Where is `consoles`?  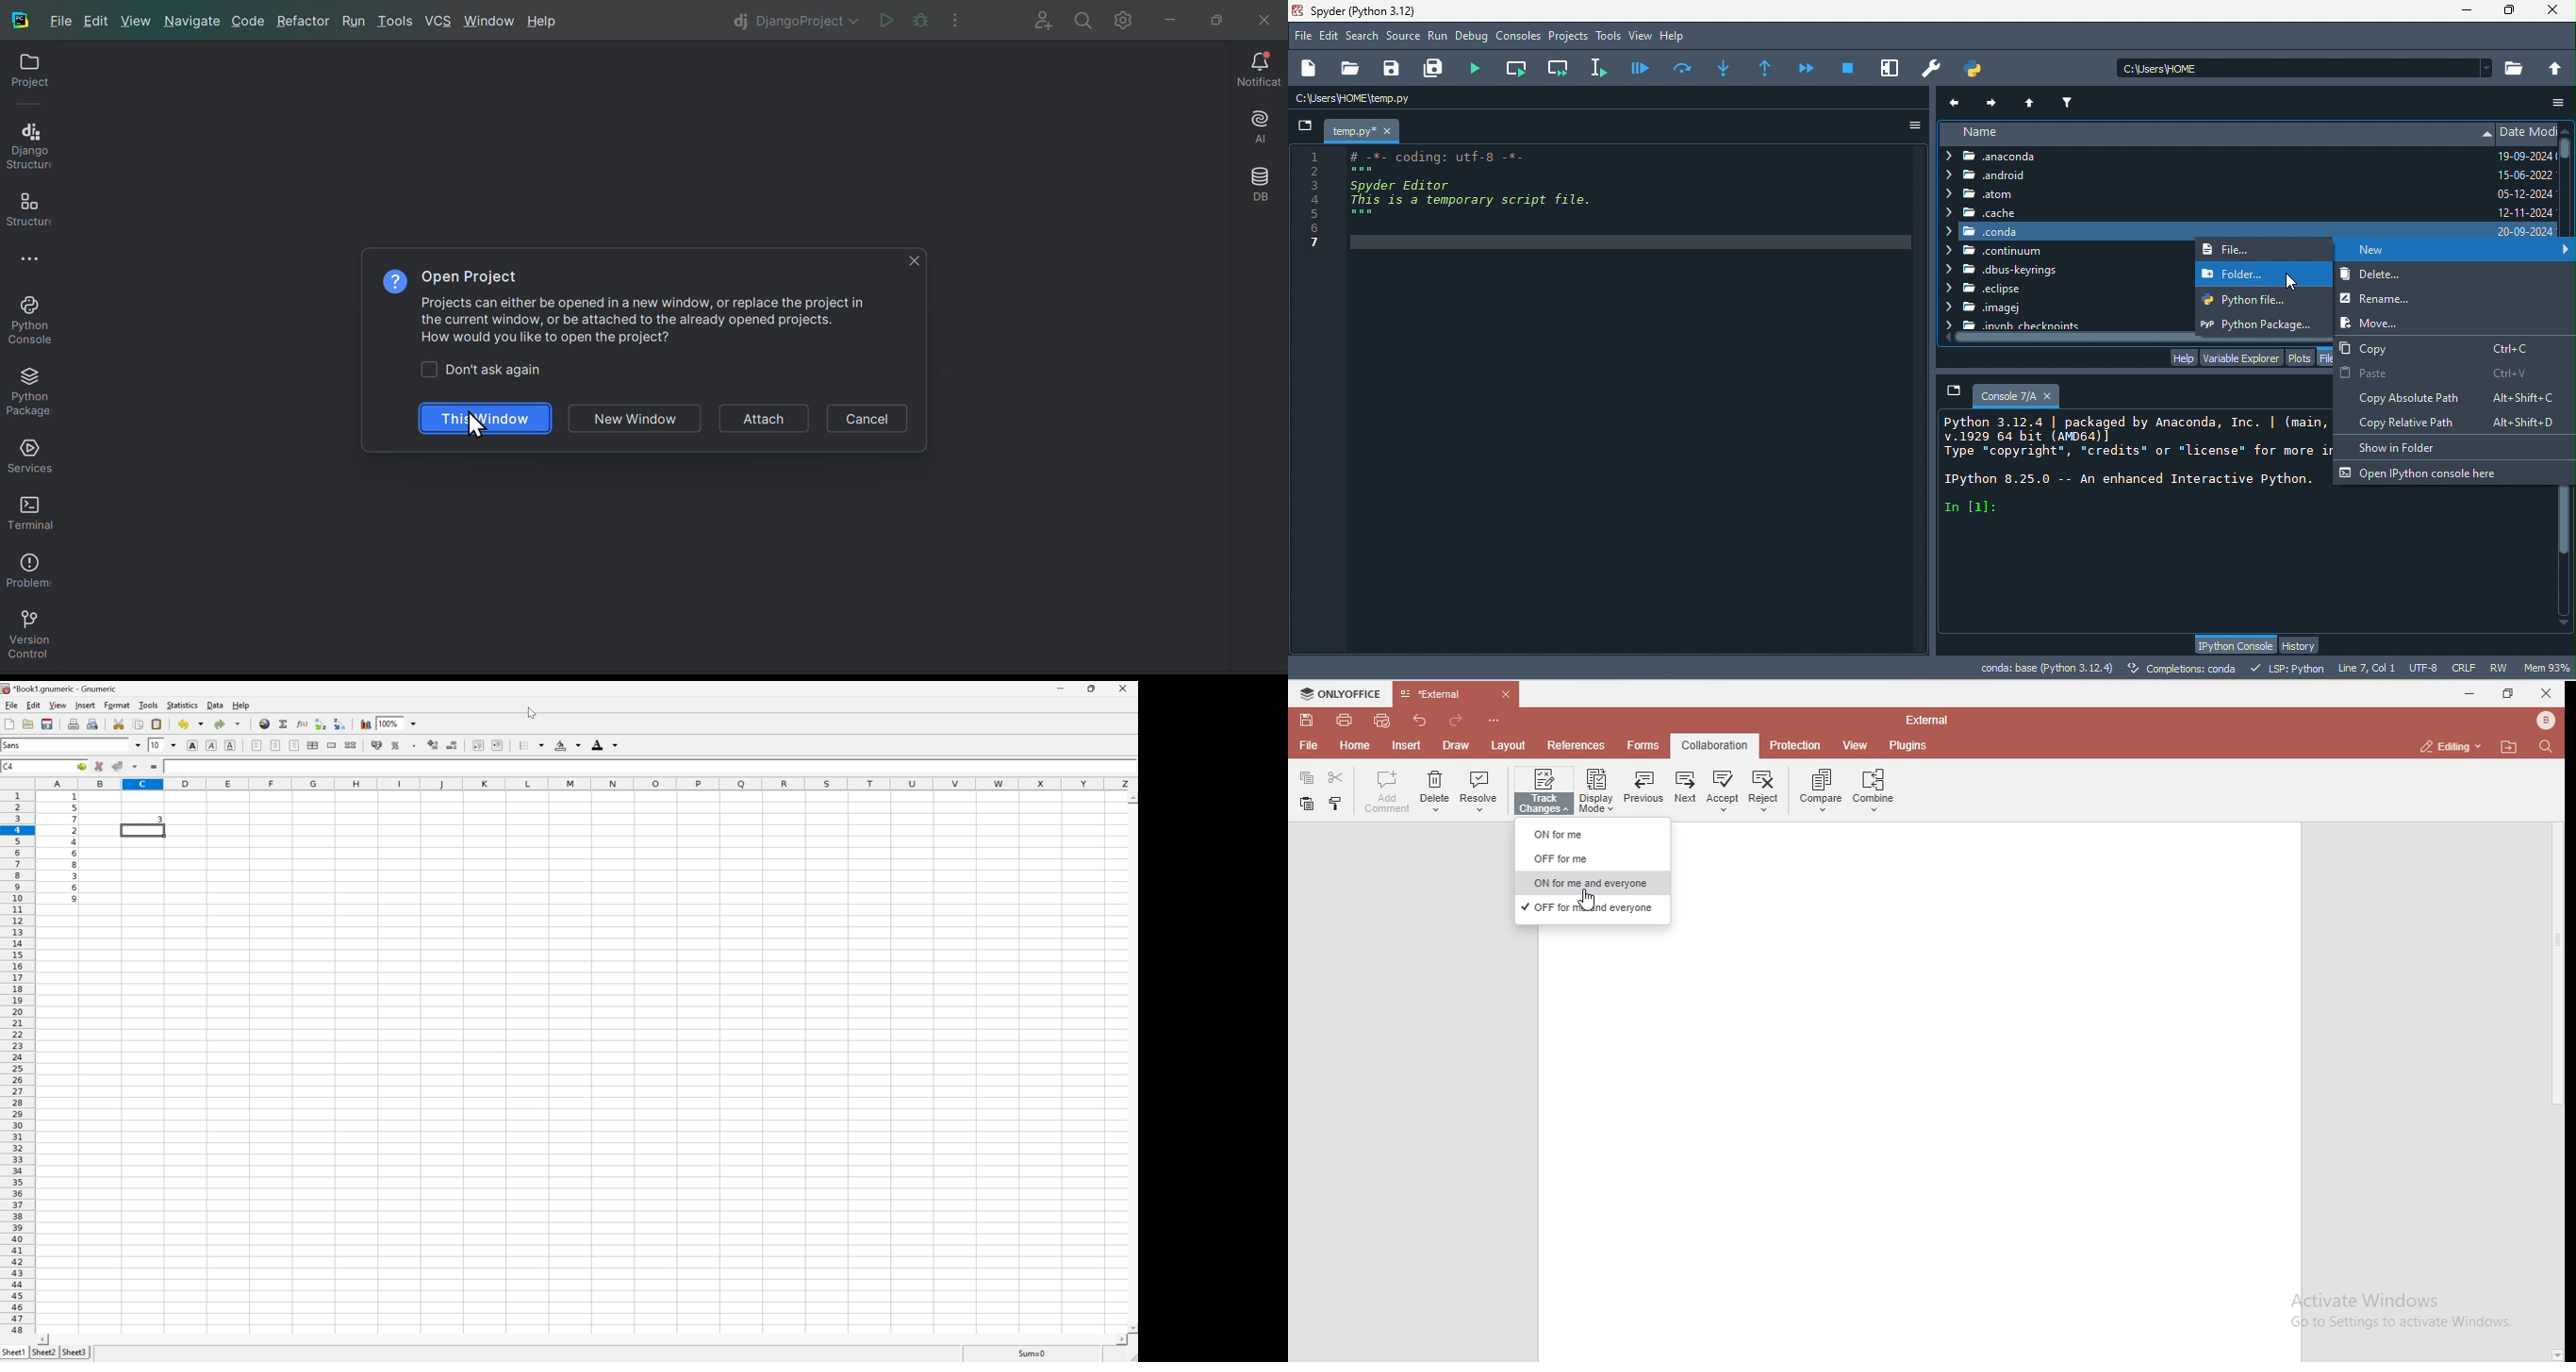 consoles is located at coordinates (1519, 37).